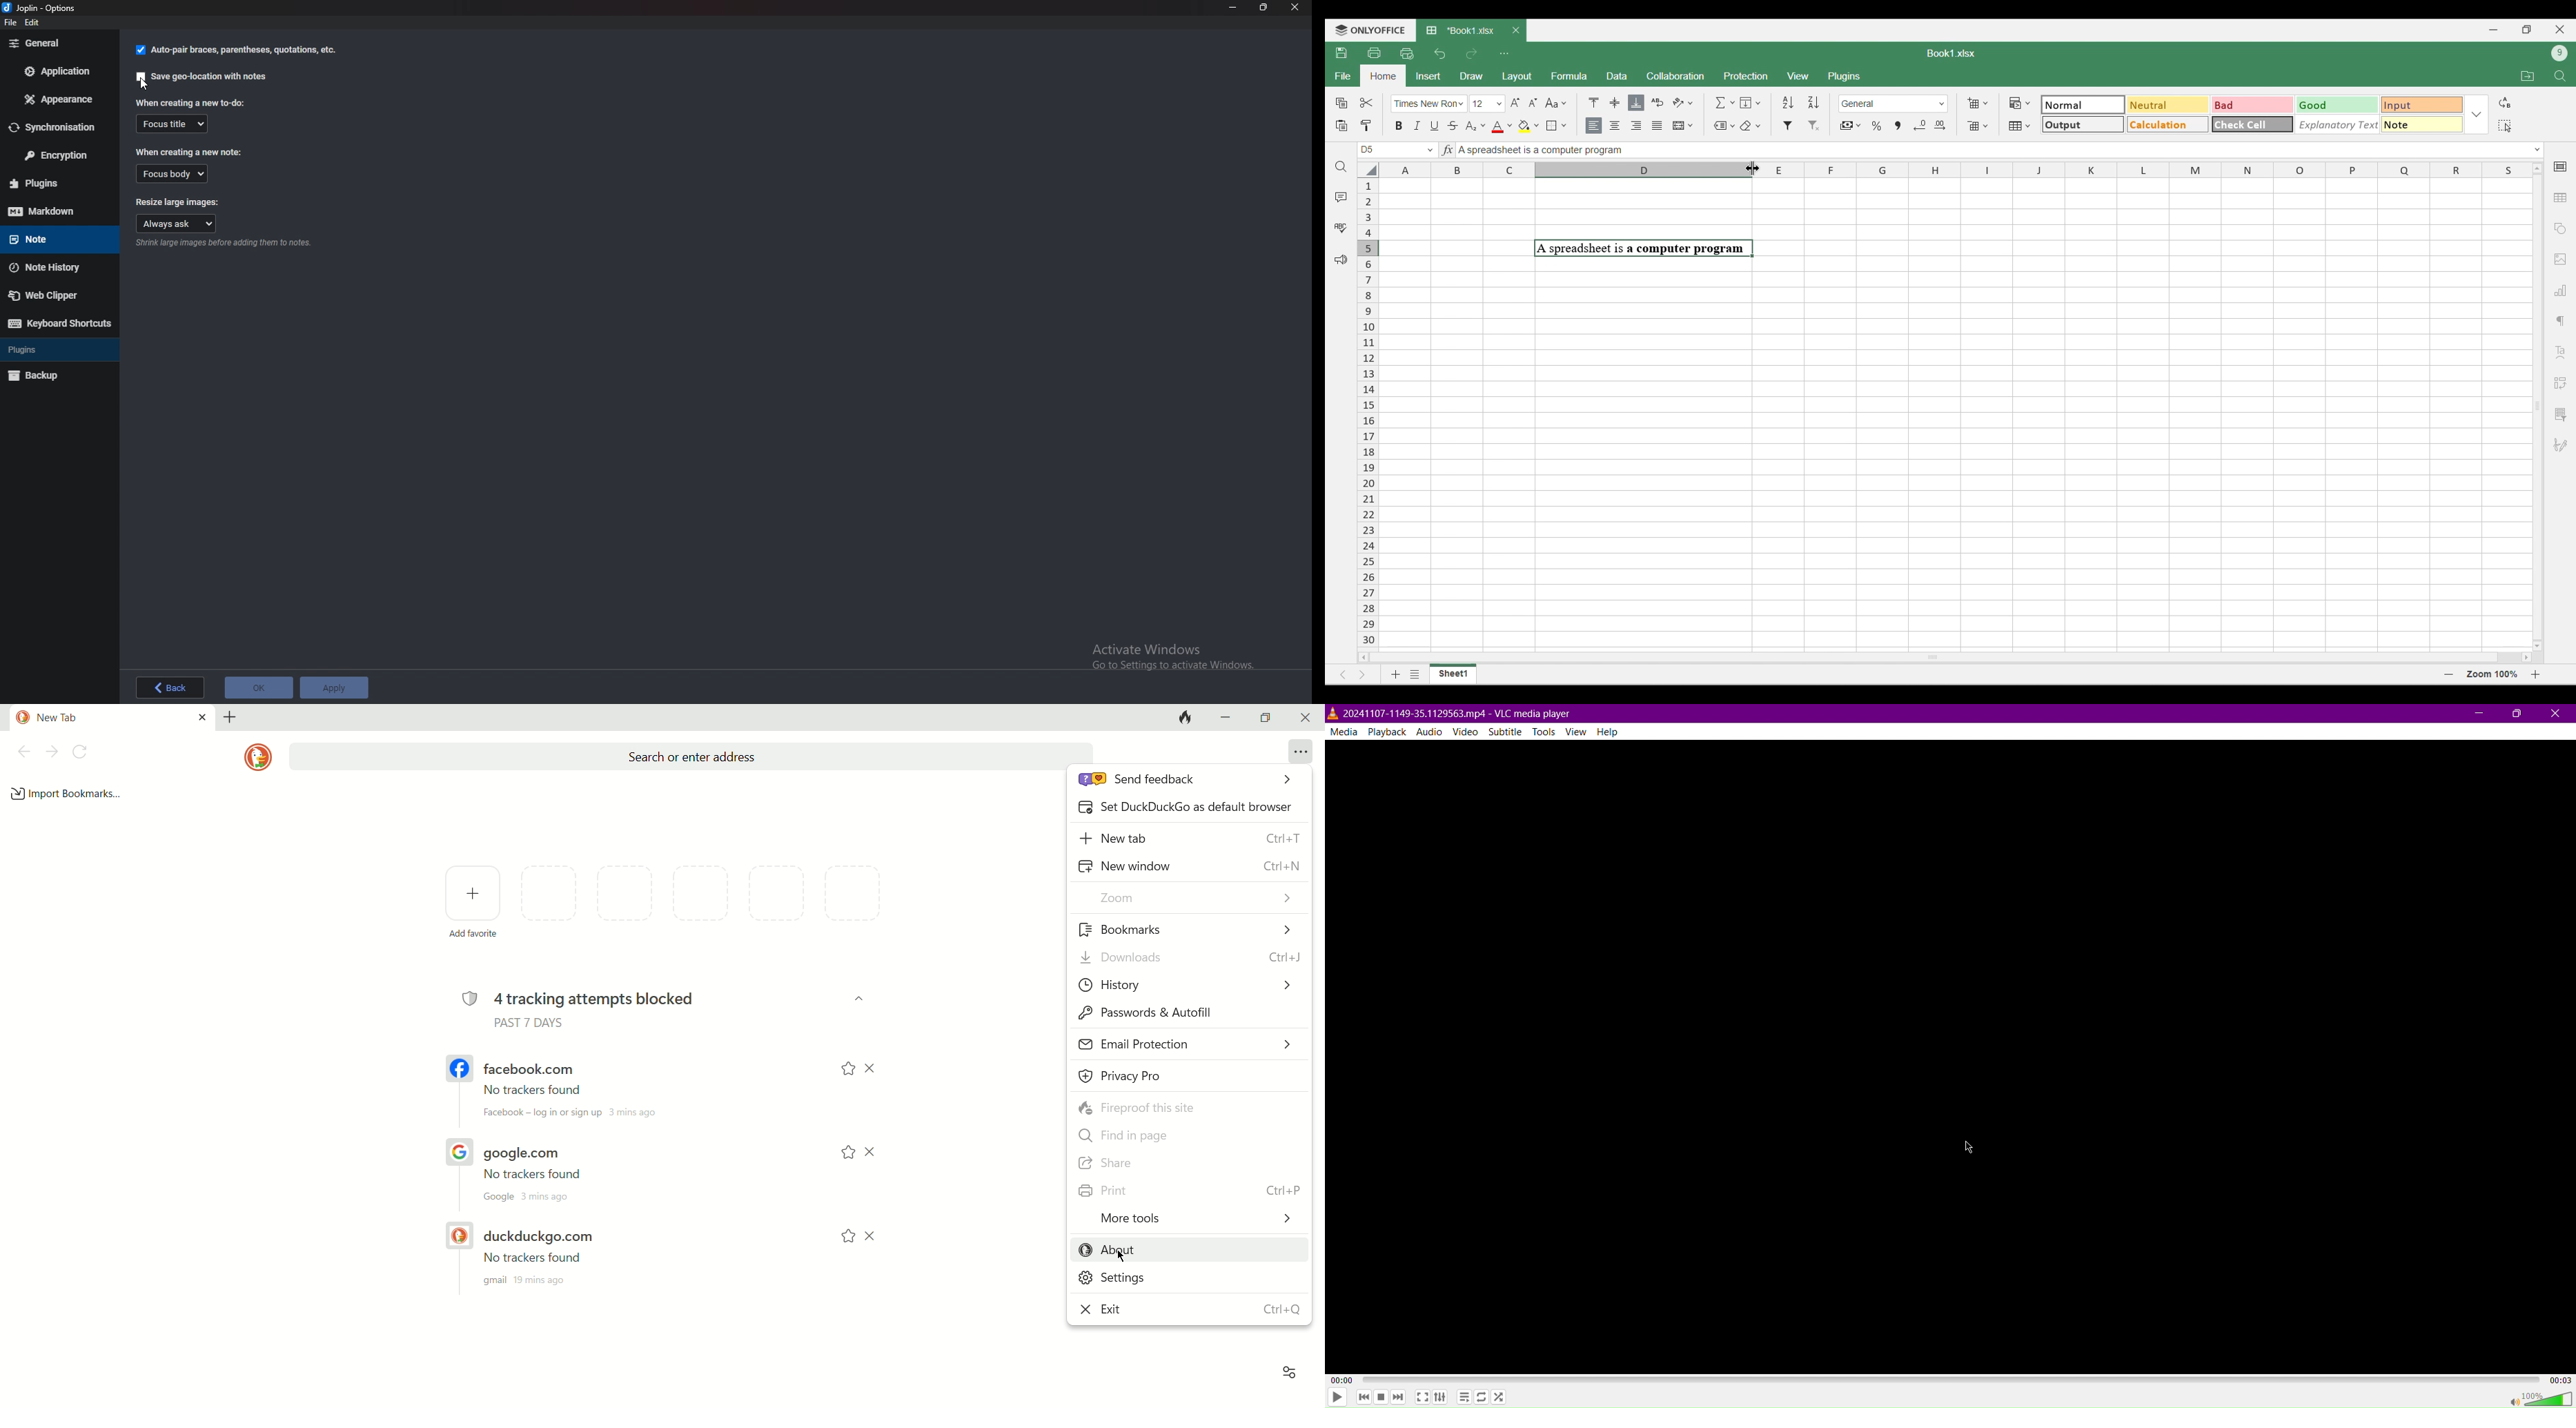 The width and height of the screenshot is (2576, 1428). Describe the element at coordinates (12, 23) in the screenshot. I see `file` at that location.